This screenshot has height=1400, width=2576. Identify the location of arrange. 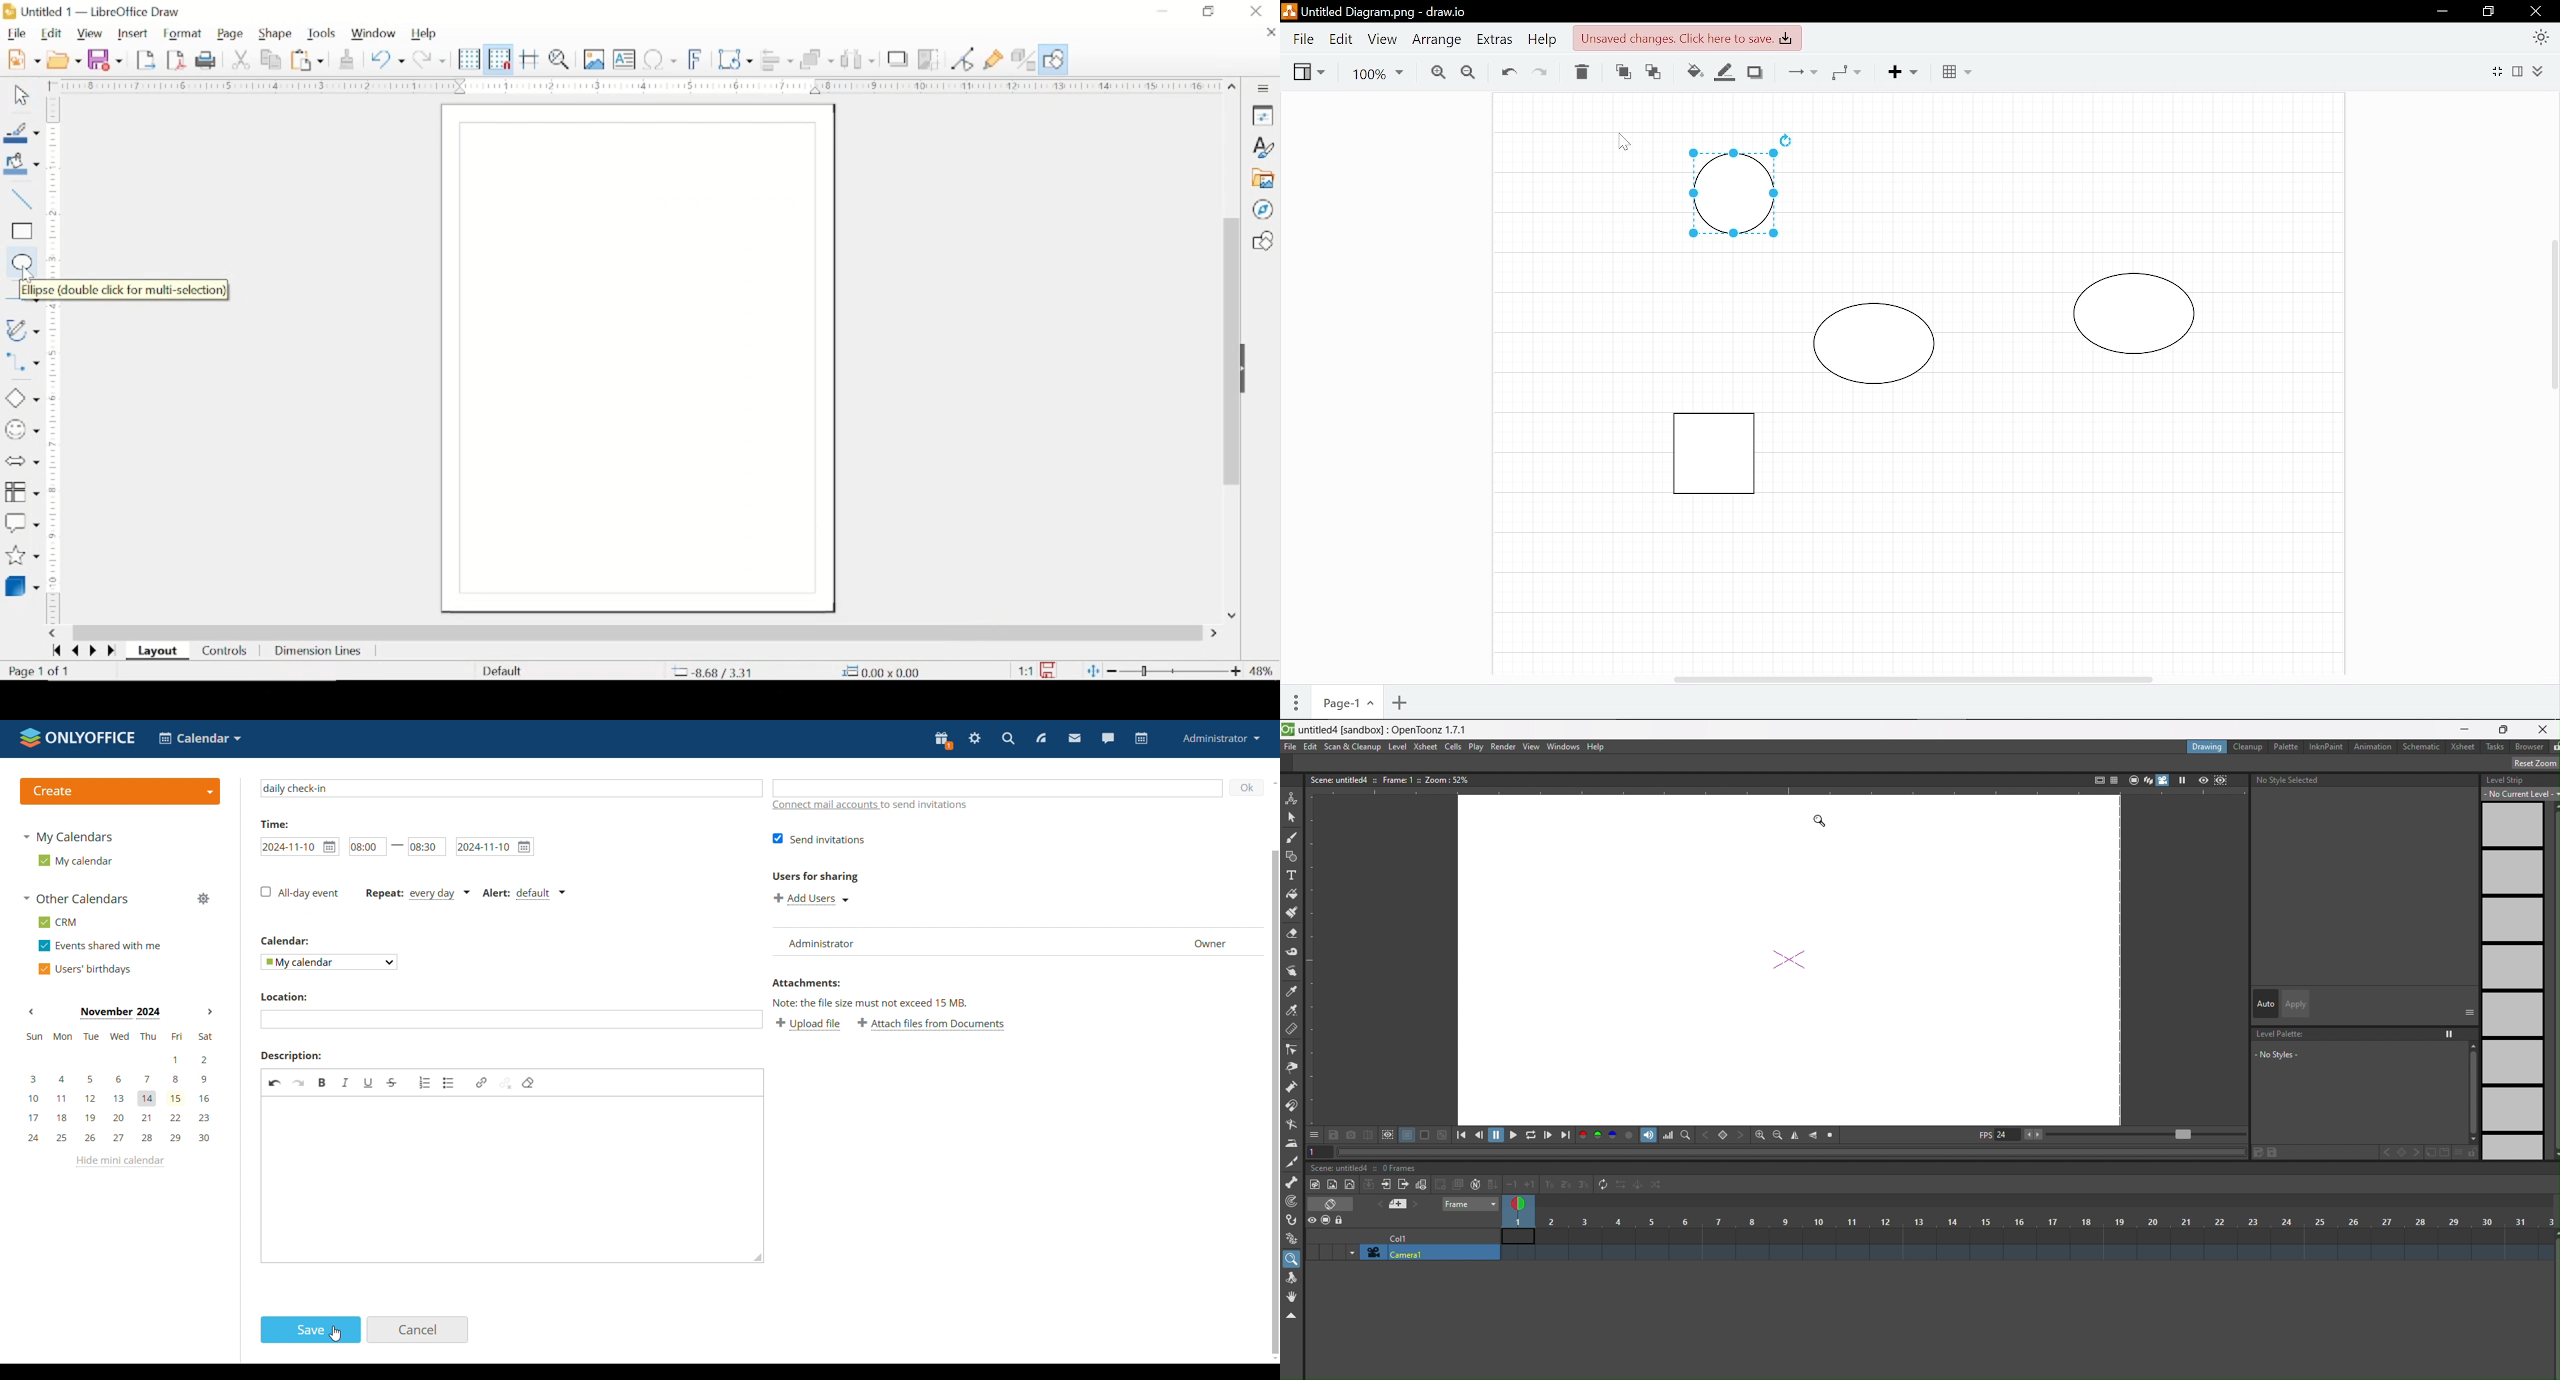
(816, 59).